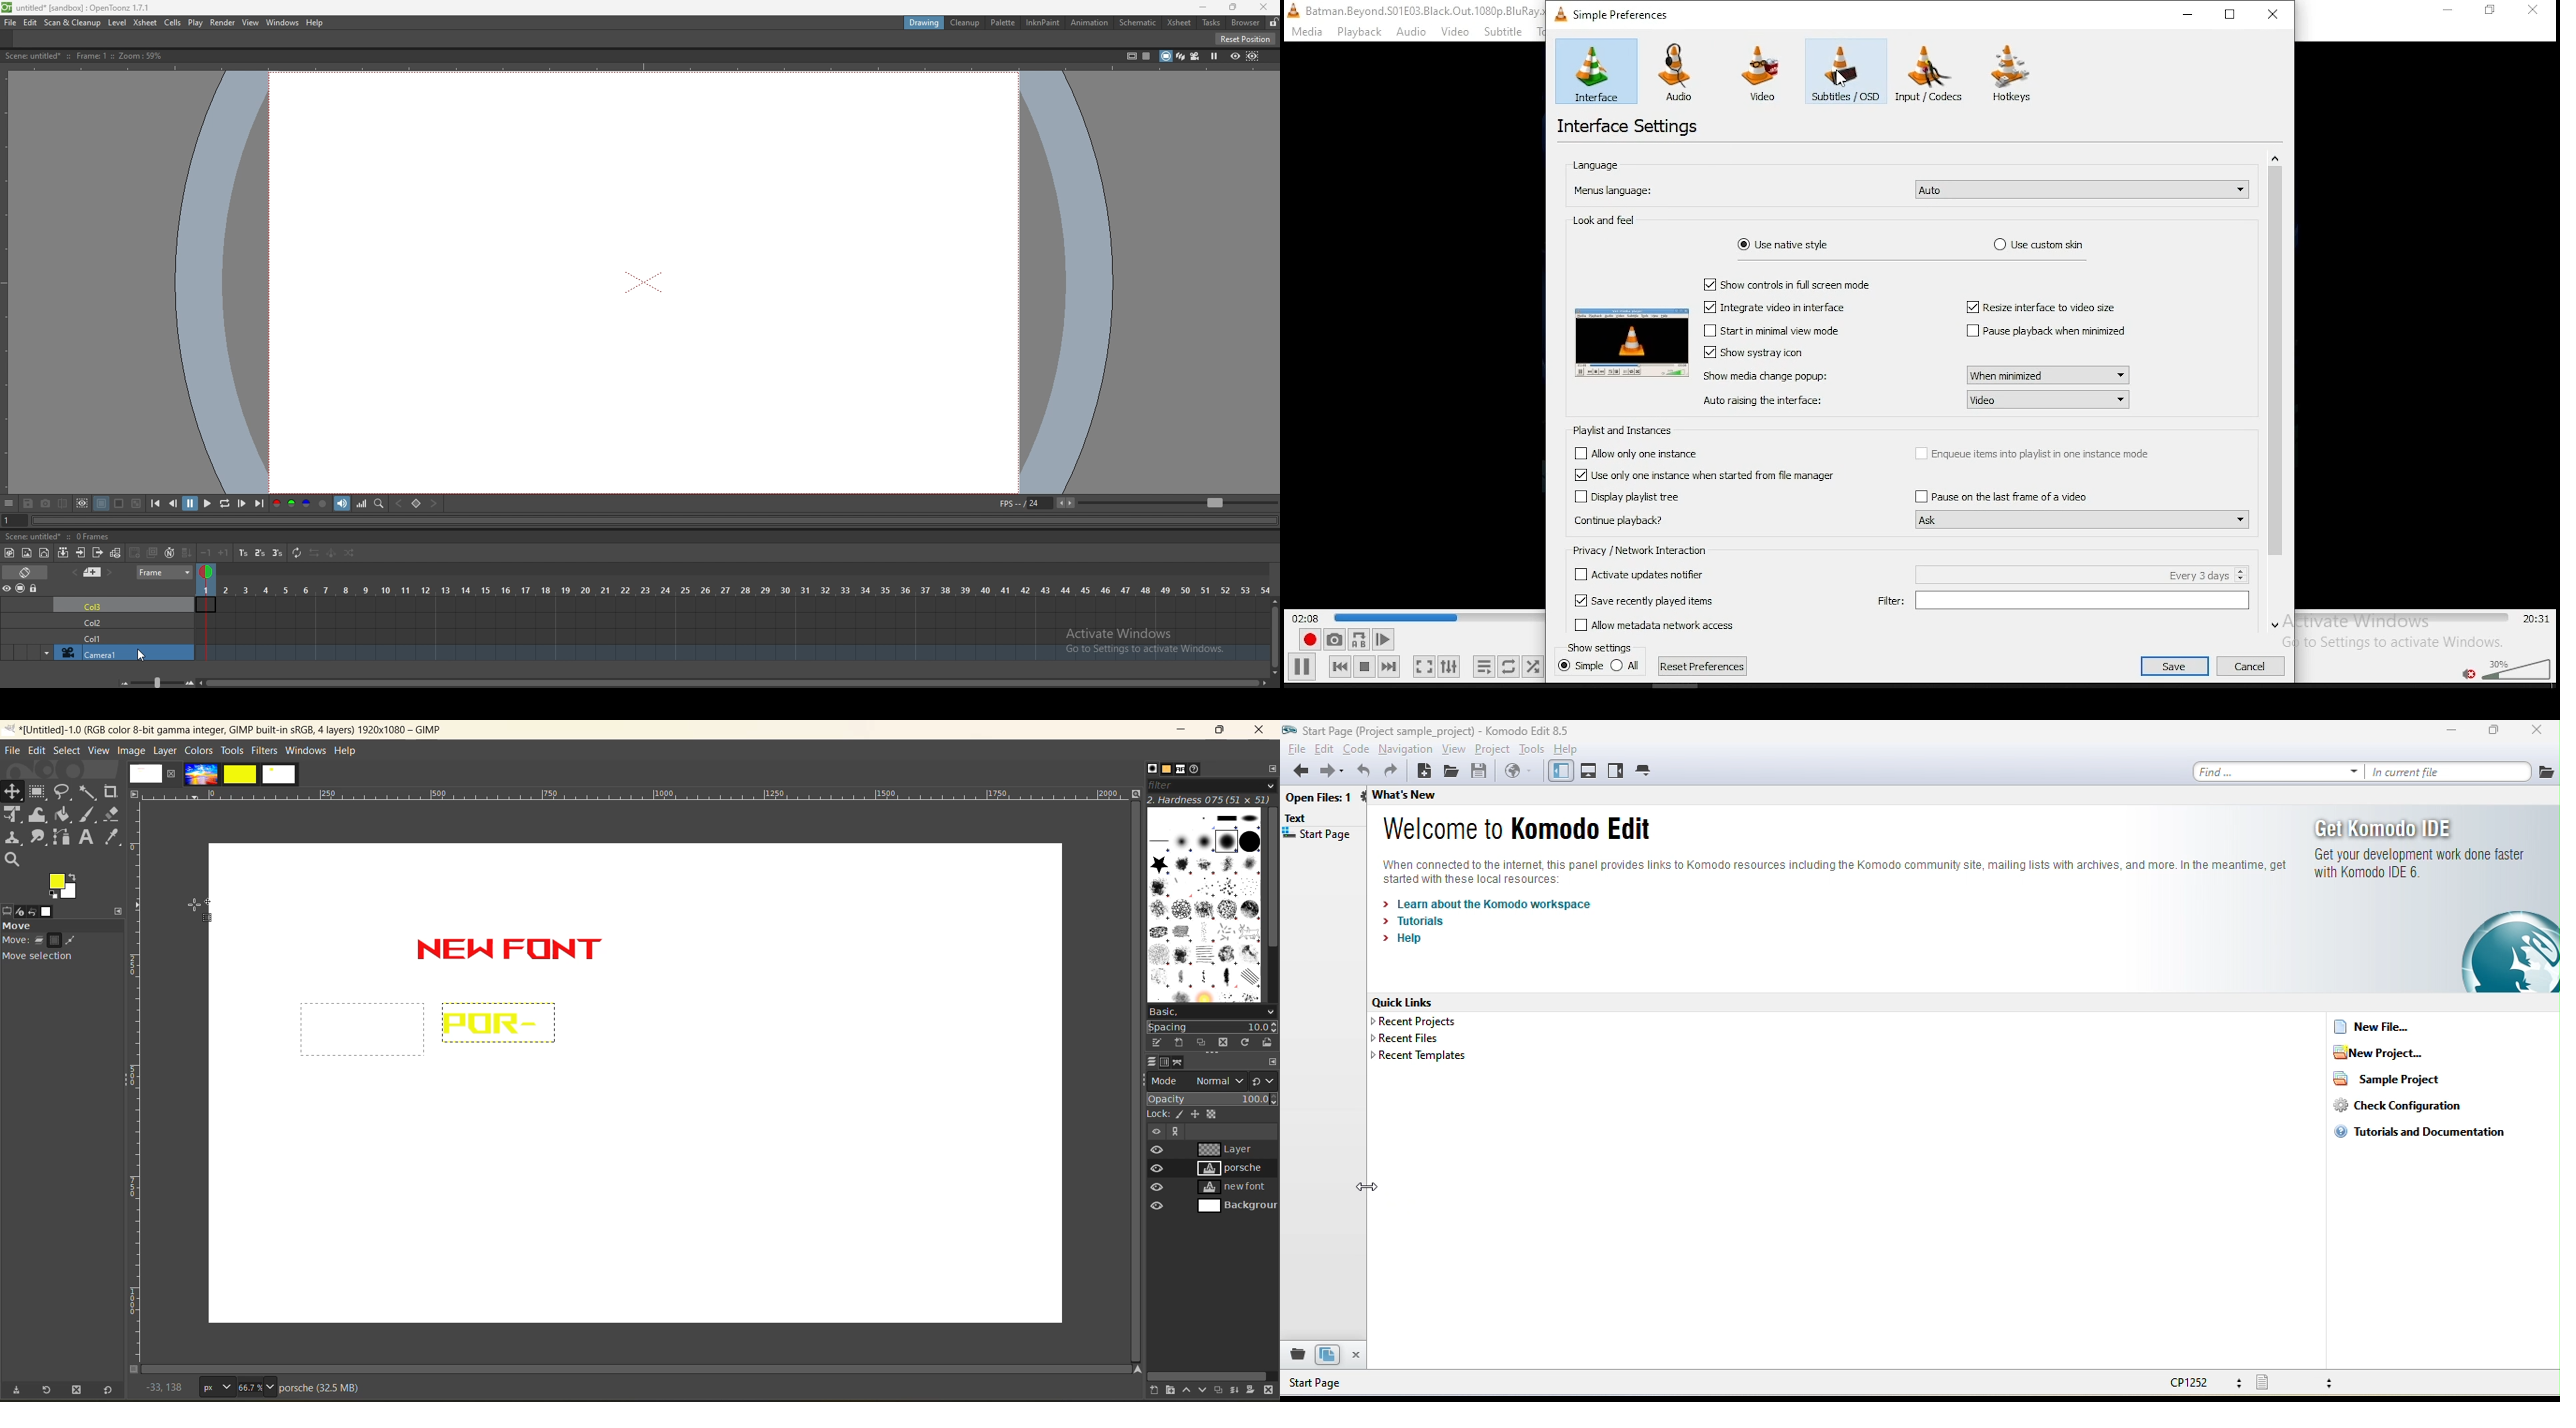 The height and width of the screenshot is (1428, 2576). What do you see at coordinates (1255, 1389) in the screenshot?
I see `add a mask` at bounding box center [1255, 1389].